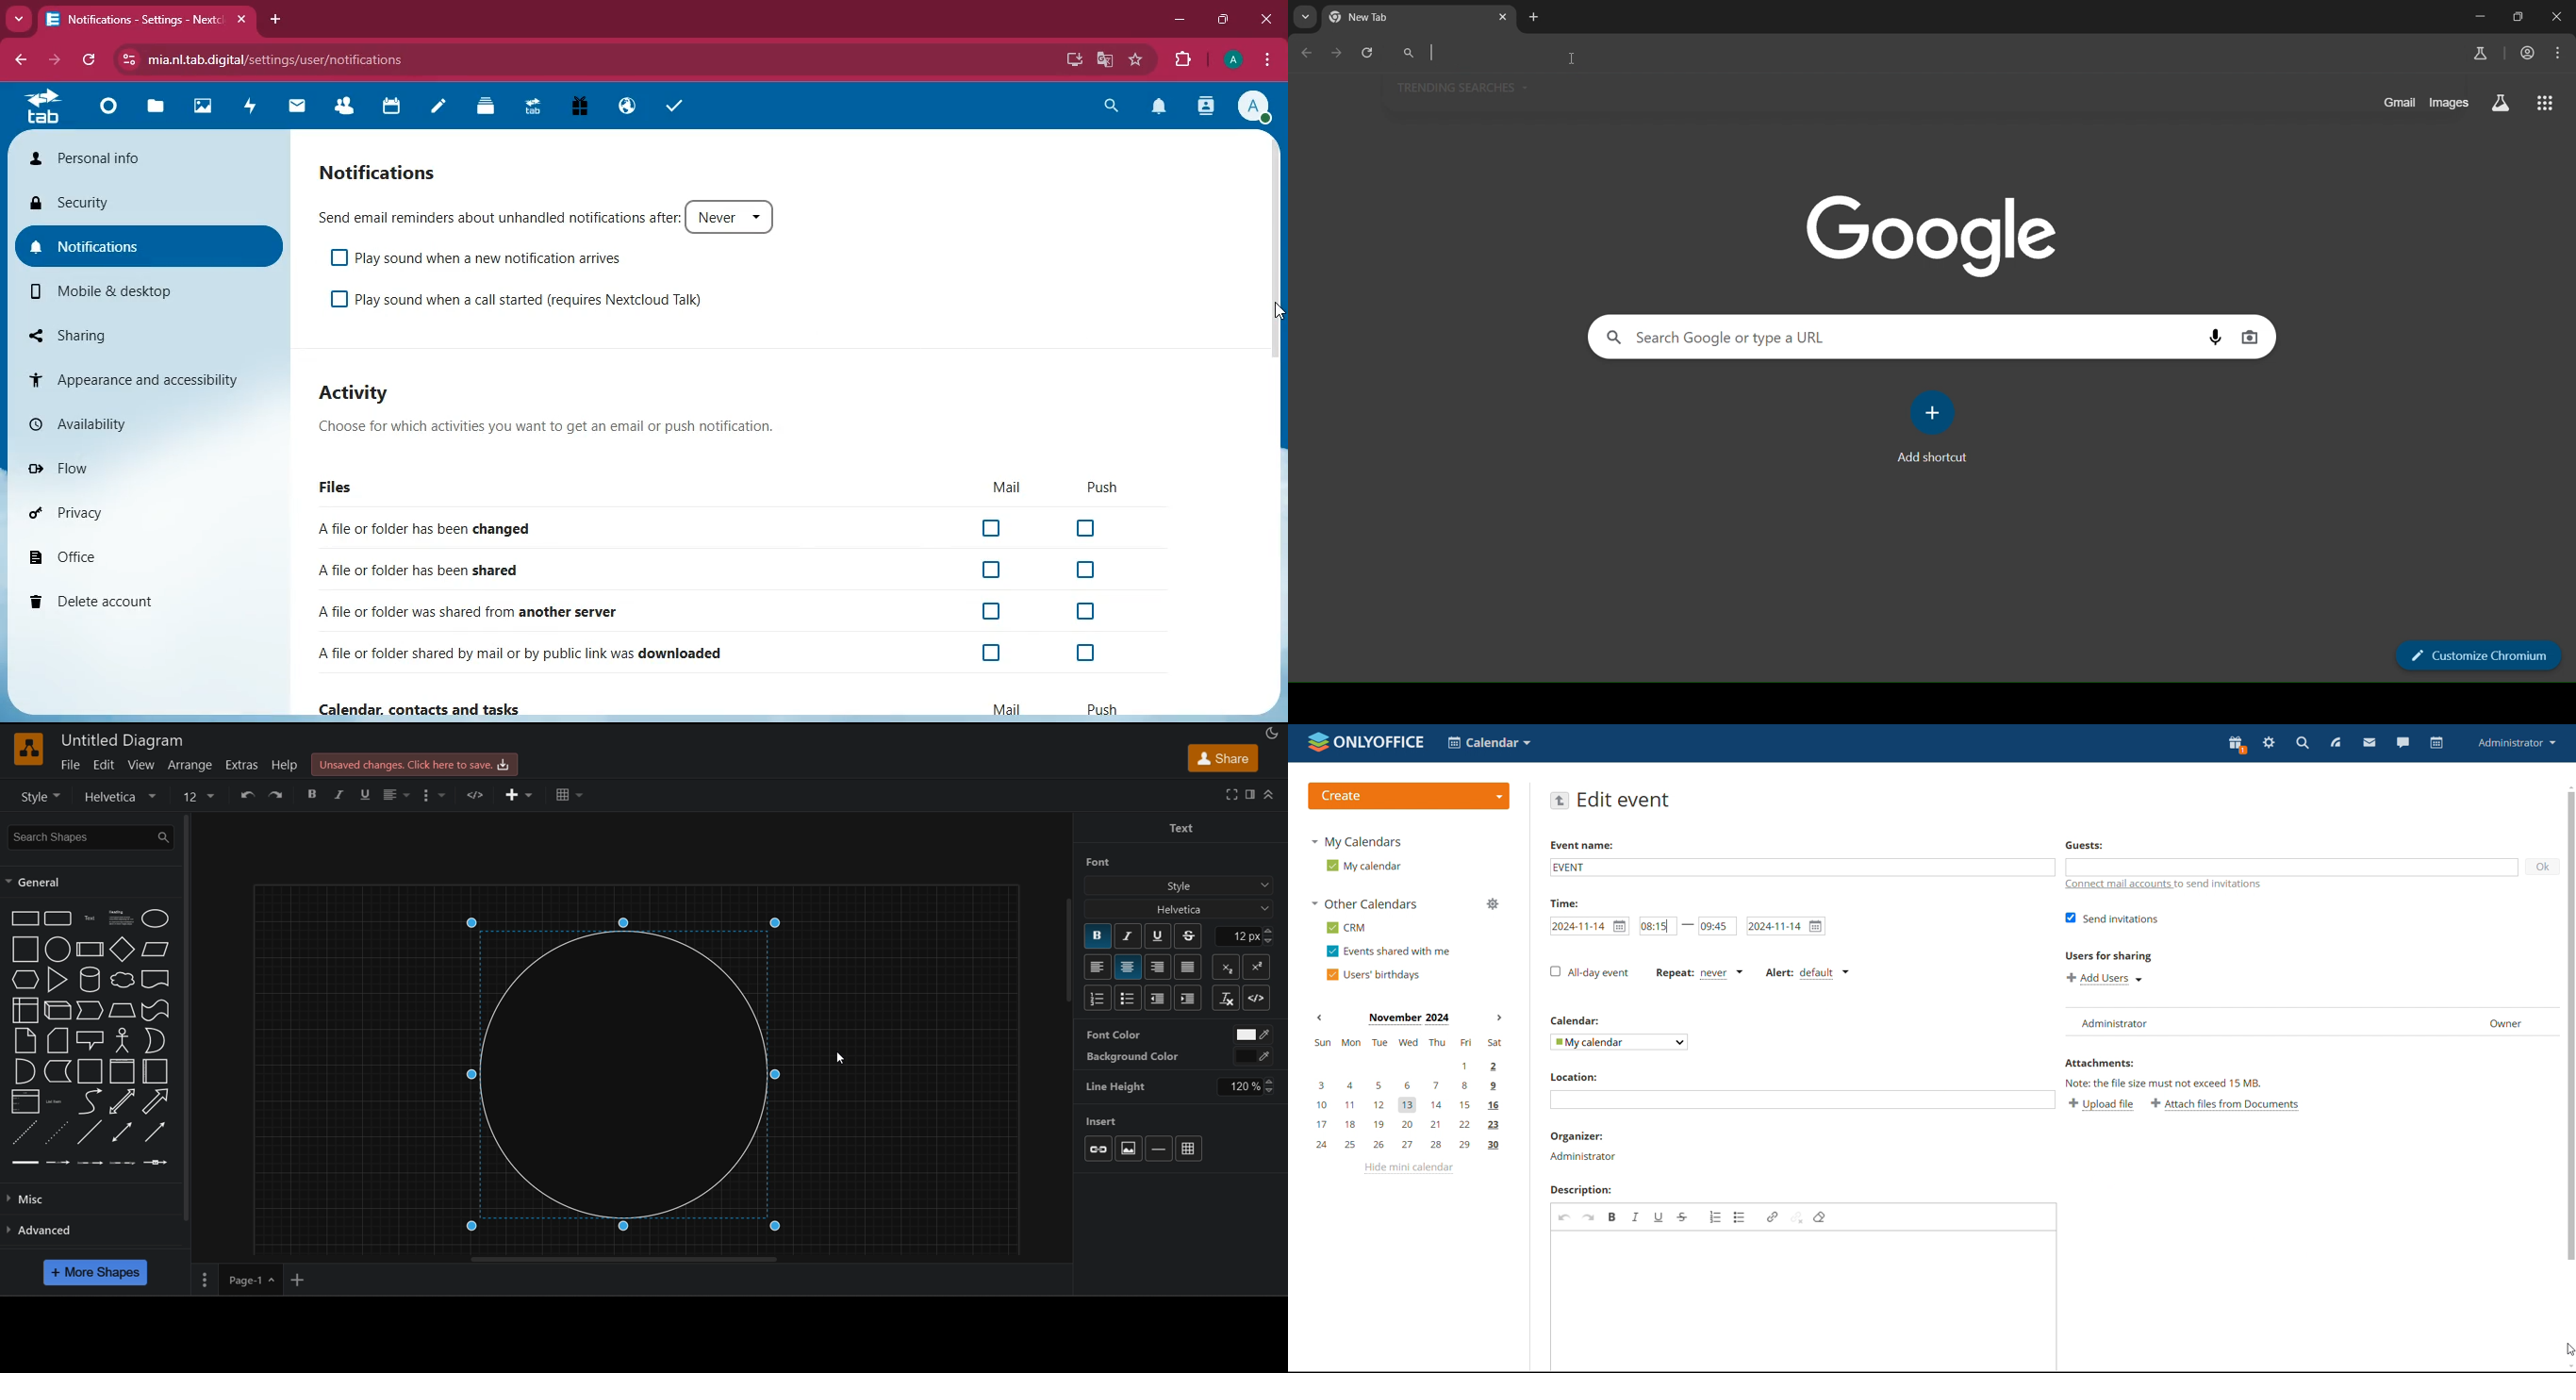  I want to click on upload file, so click(2101, 1105).